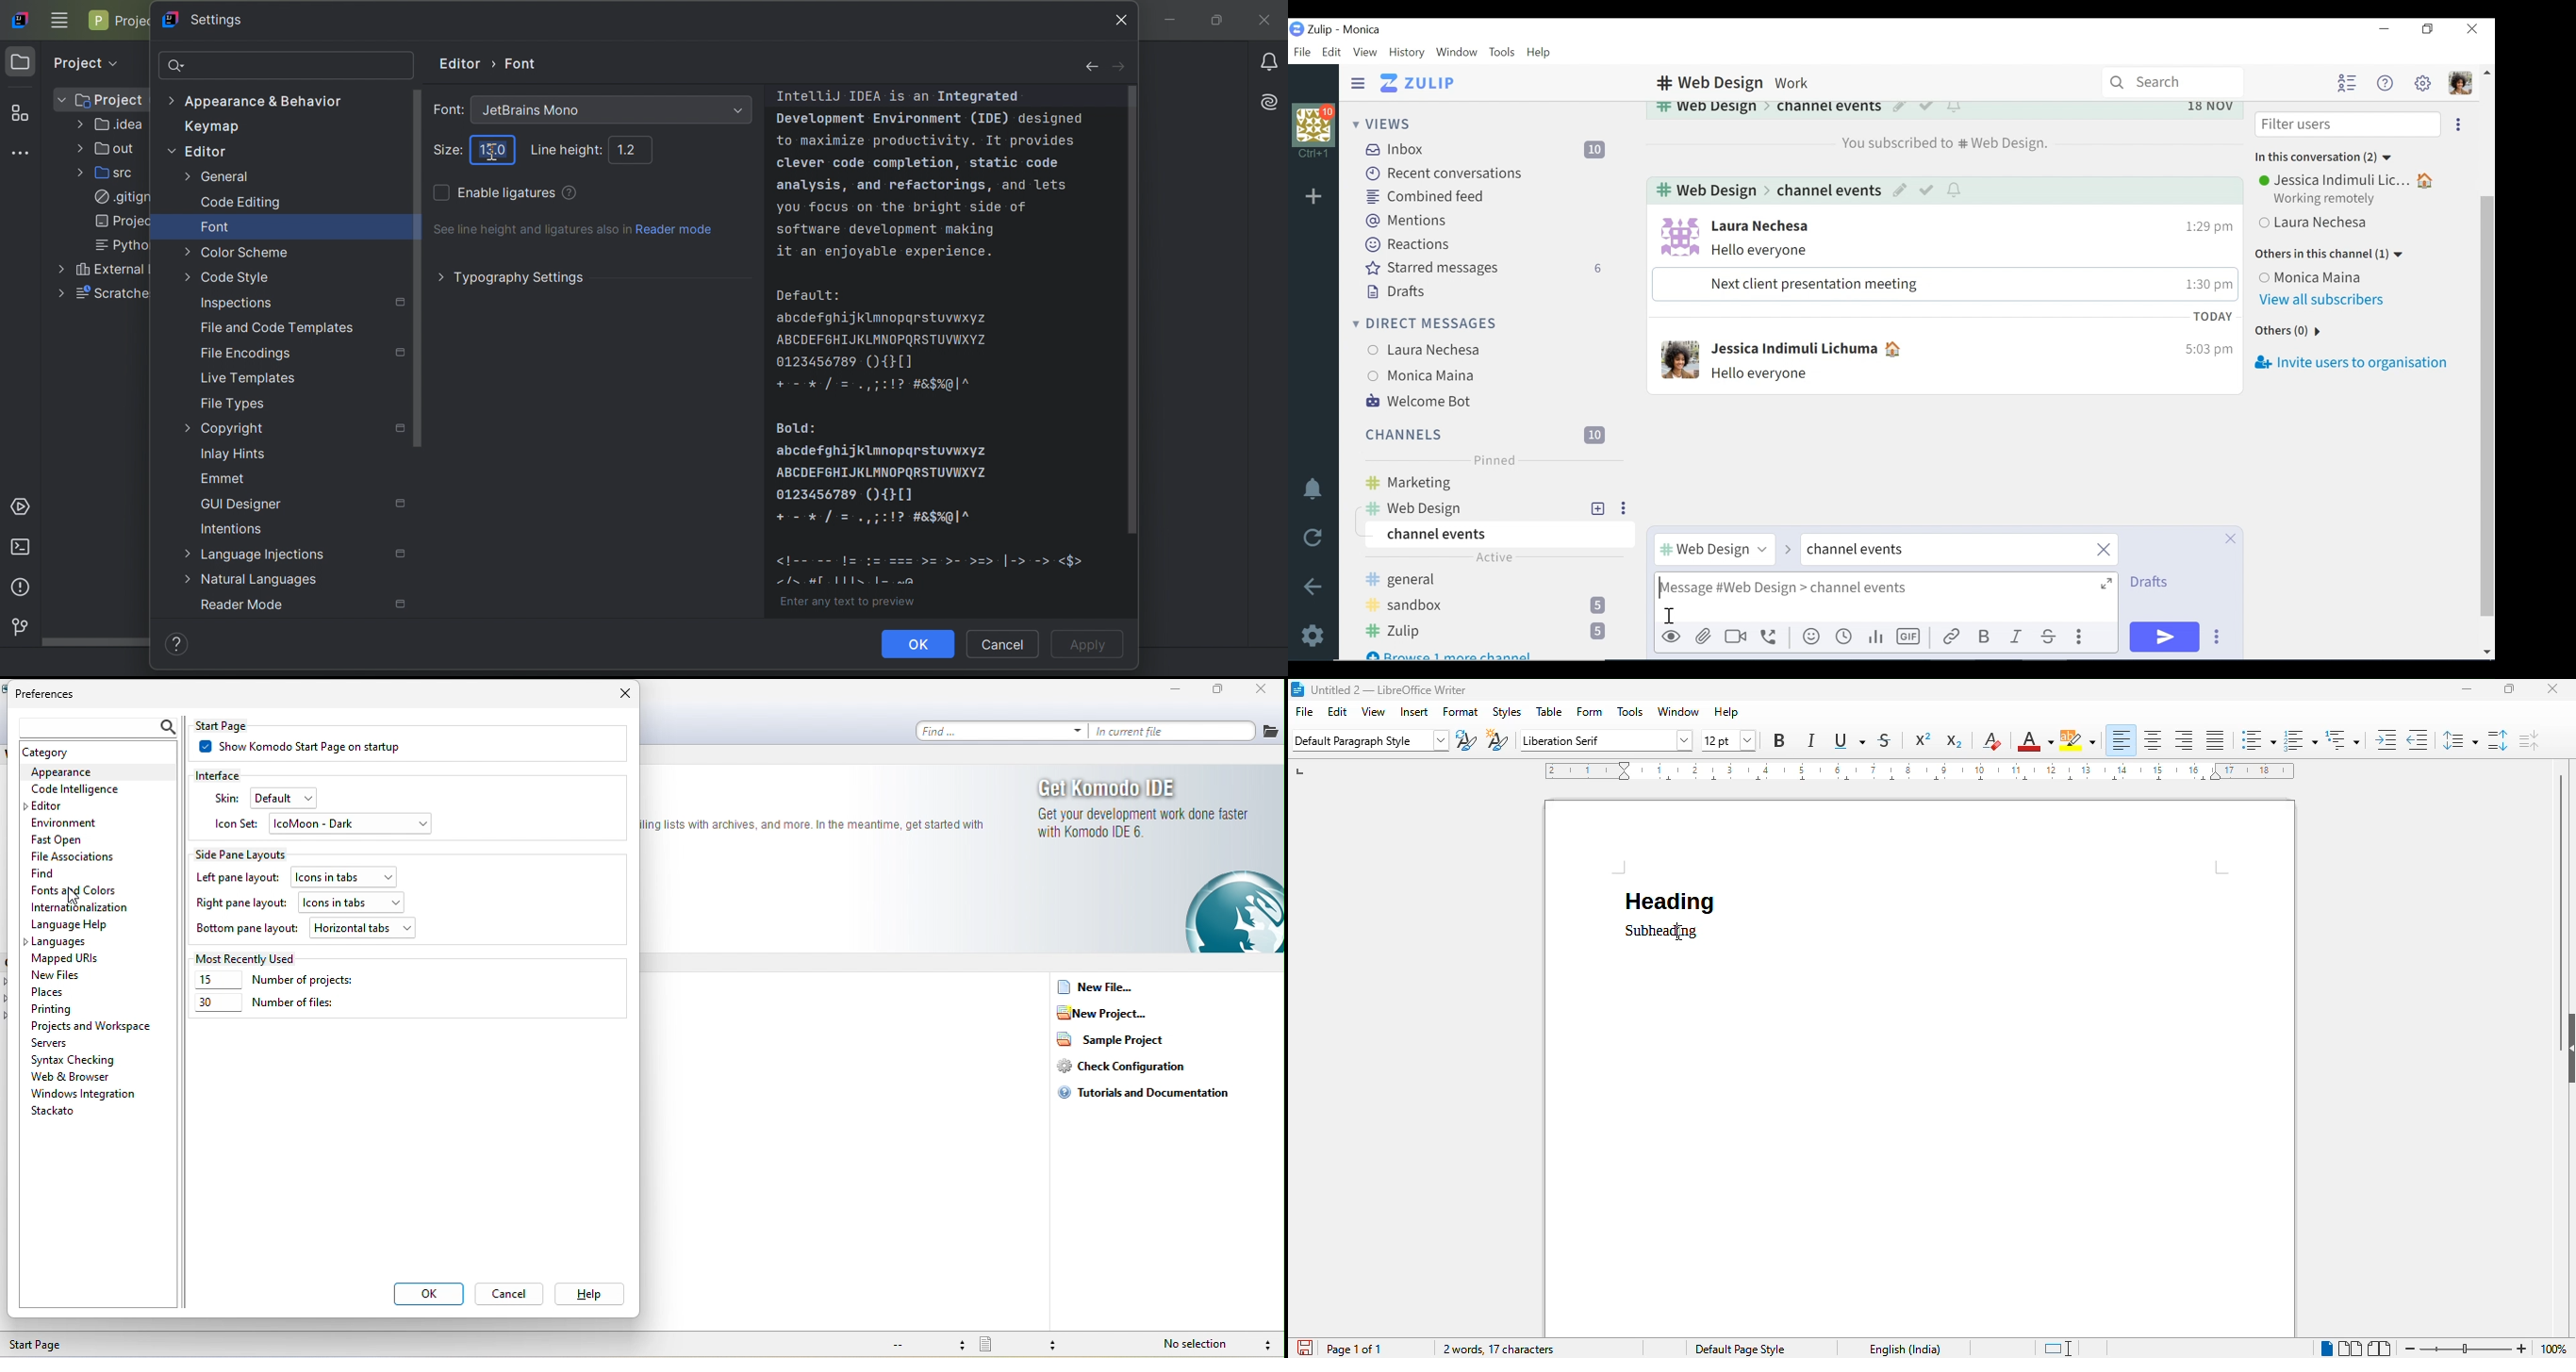  What do you see at coordinates (1712, 548) in the screenshot?
I see `#channel` at bounding box center [1712, 548].